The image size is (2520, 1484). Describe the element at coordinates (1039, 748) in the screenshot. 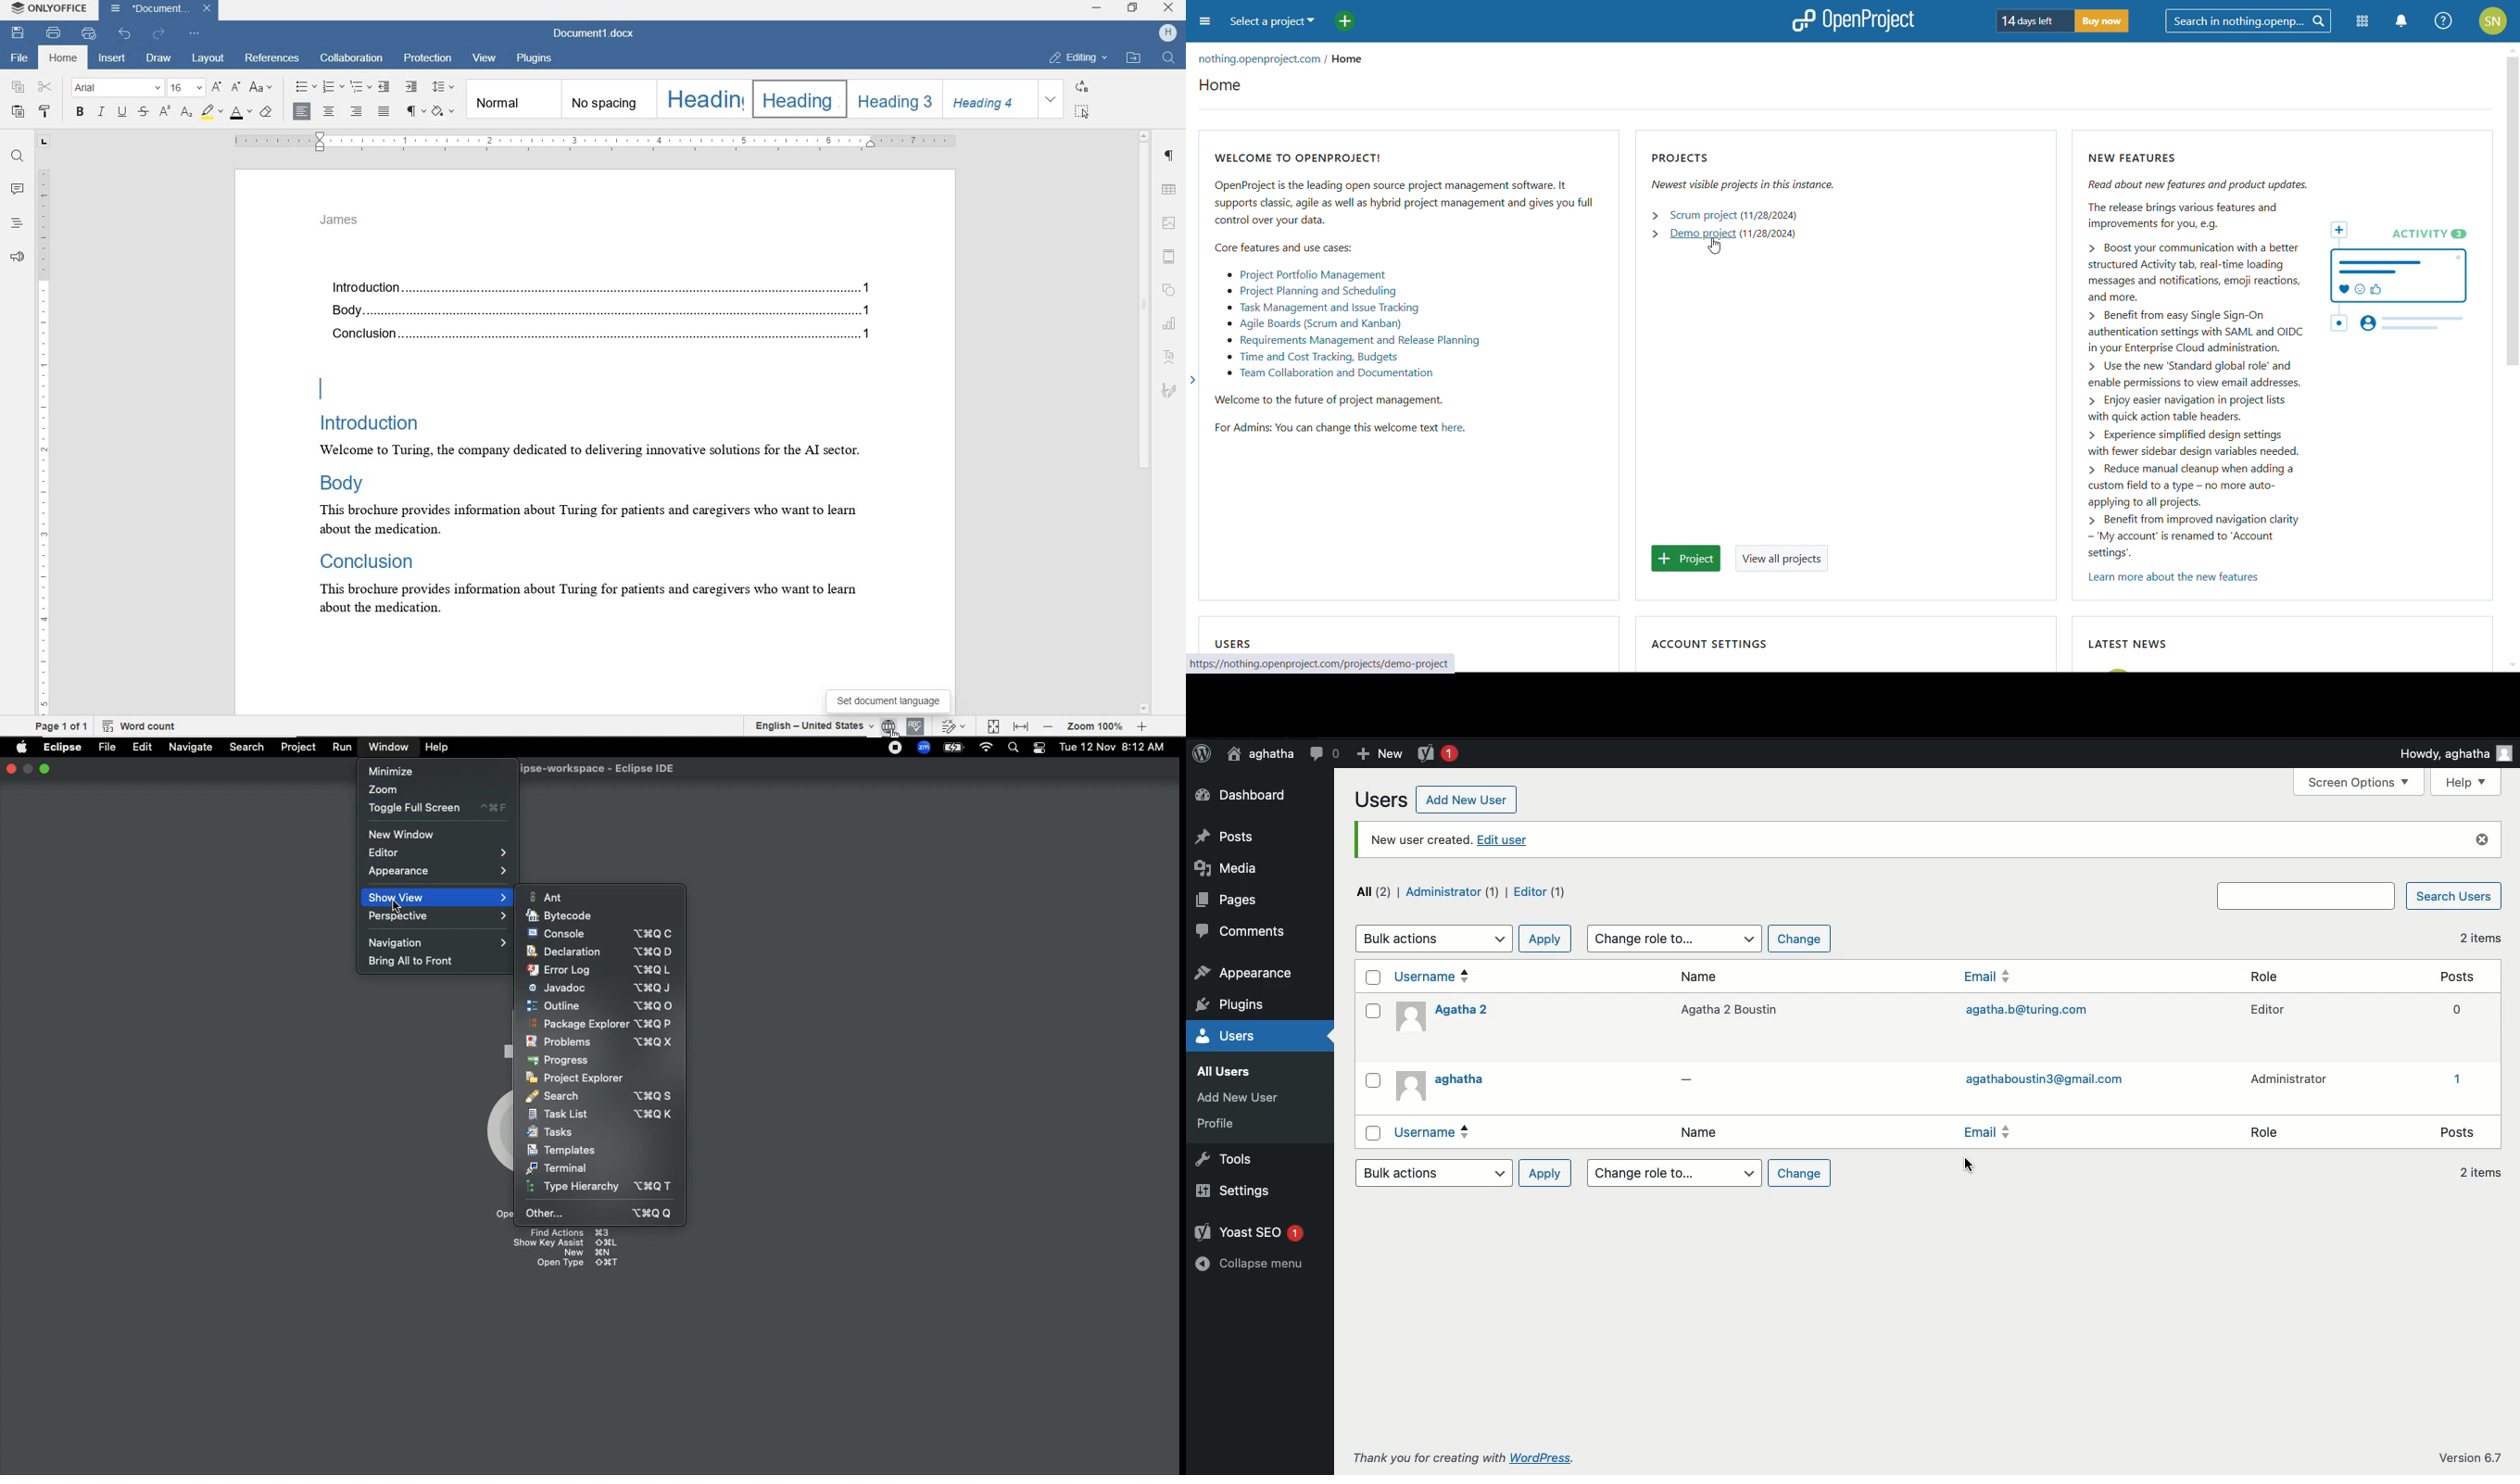

I see `Notification` at that location.